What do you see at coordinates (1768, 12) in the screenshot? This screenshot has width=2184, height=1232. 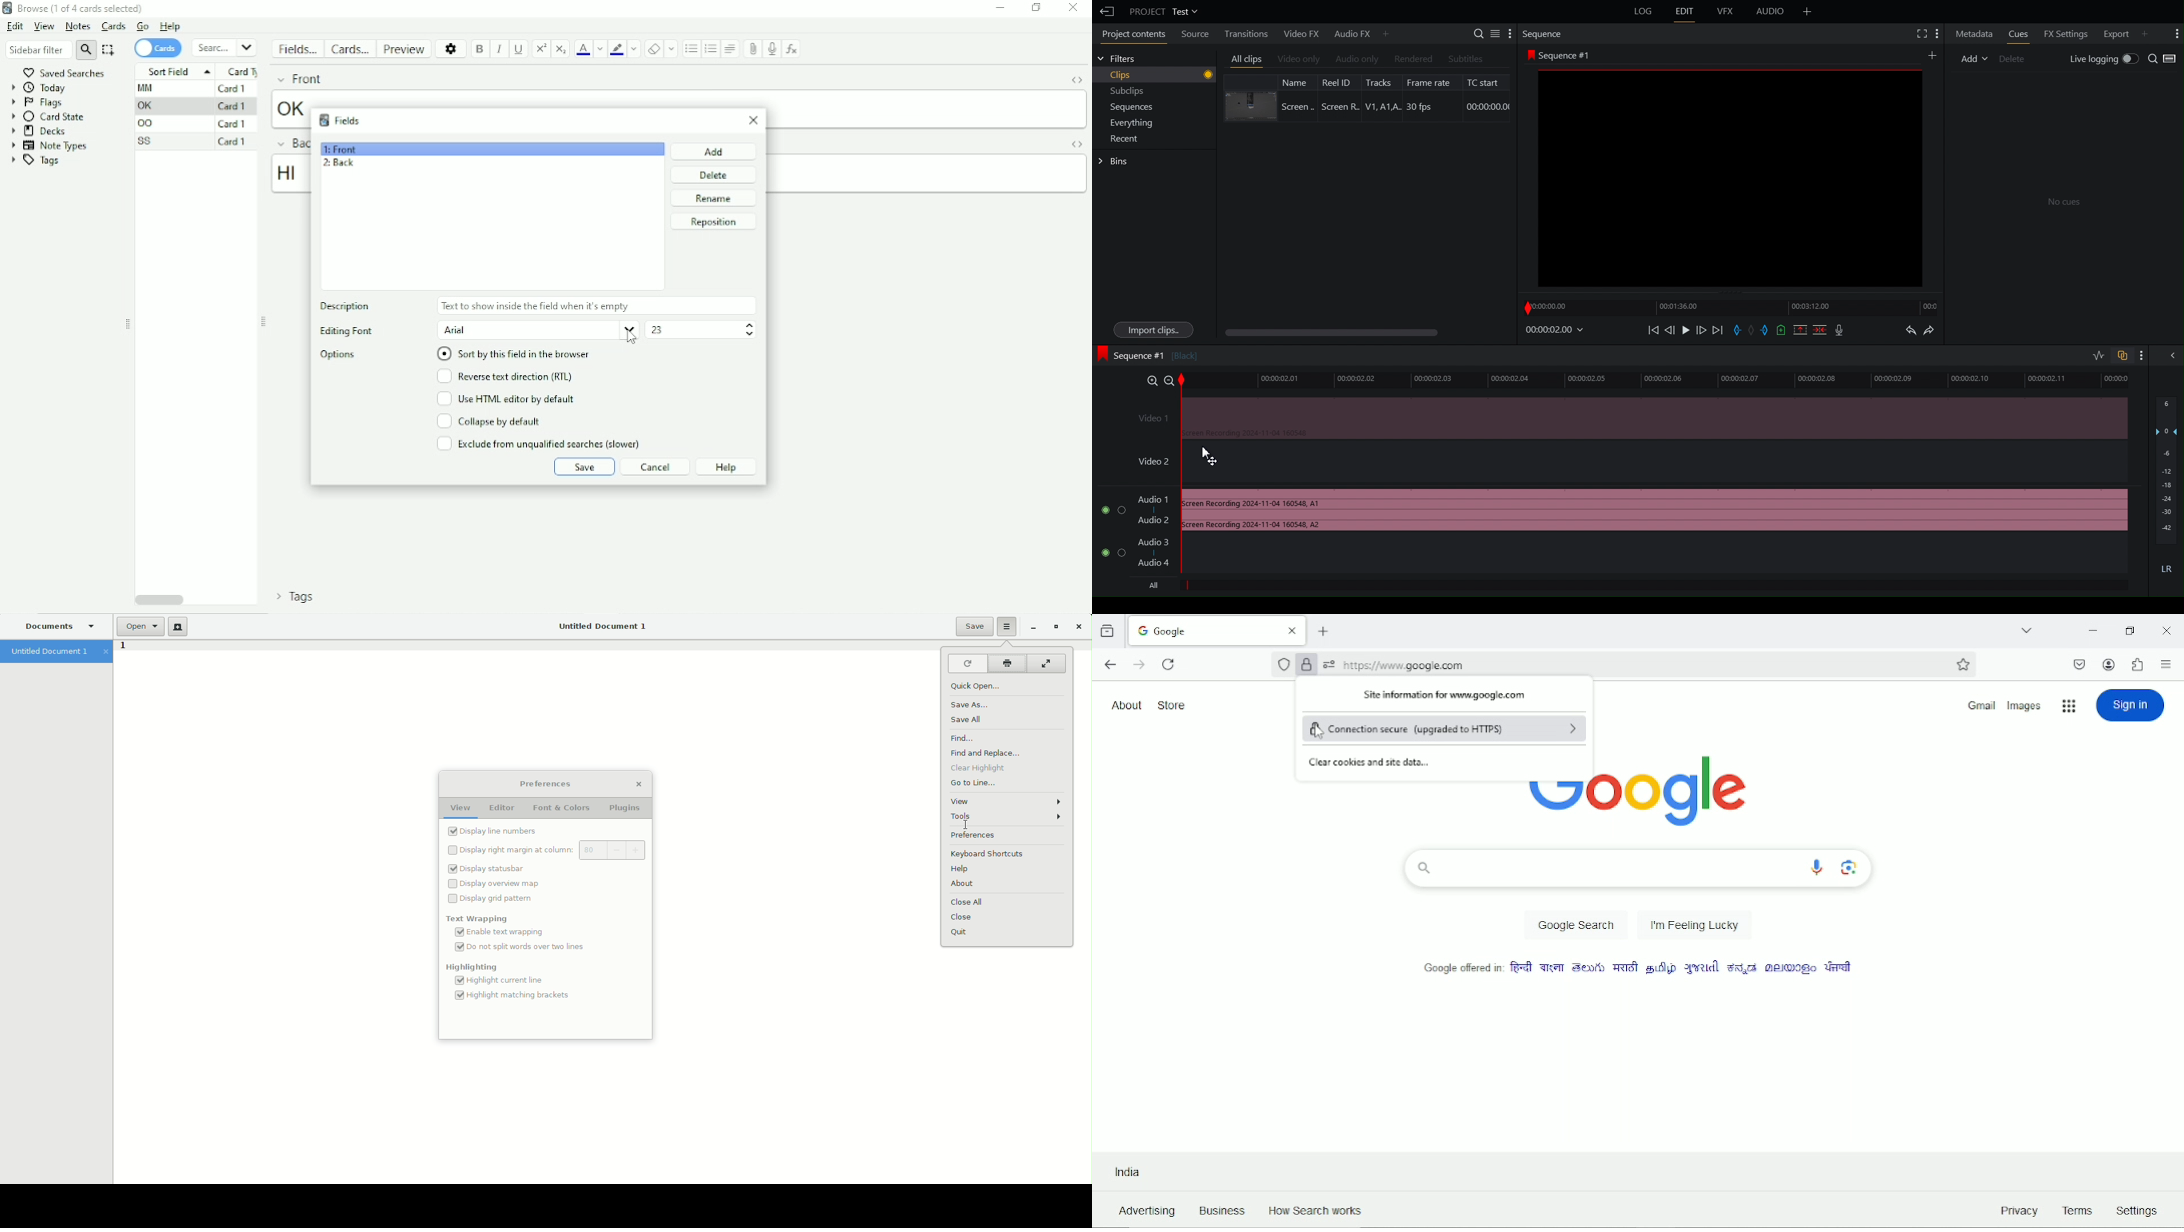 I see `Audio` at bounding box center [1768, 12].